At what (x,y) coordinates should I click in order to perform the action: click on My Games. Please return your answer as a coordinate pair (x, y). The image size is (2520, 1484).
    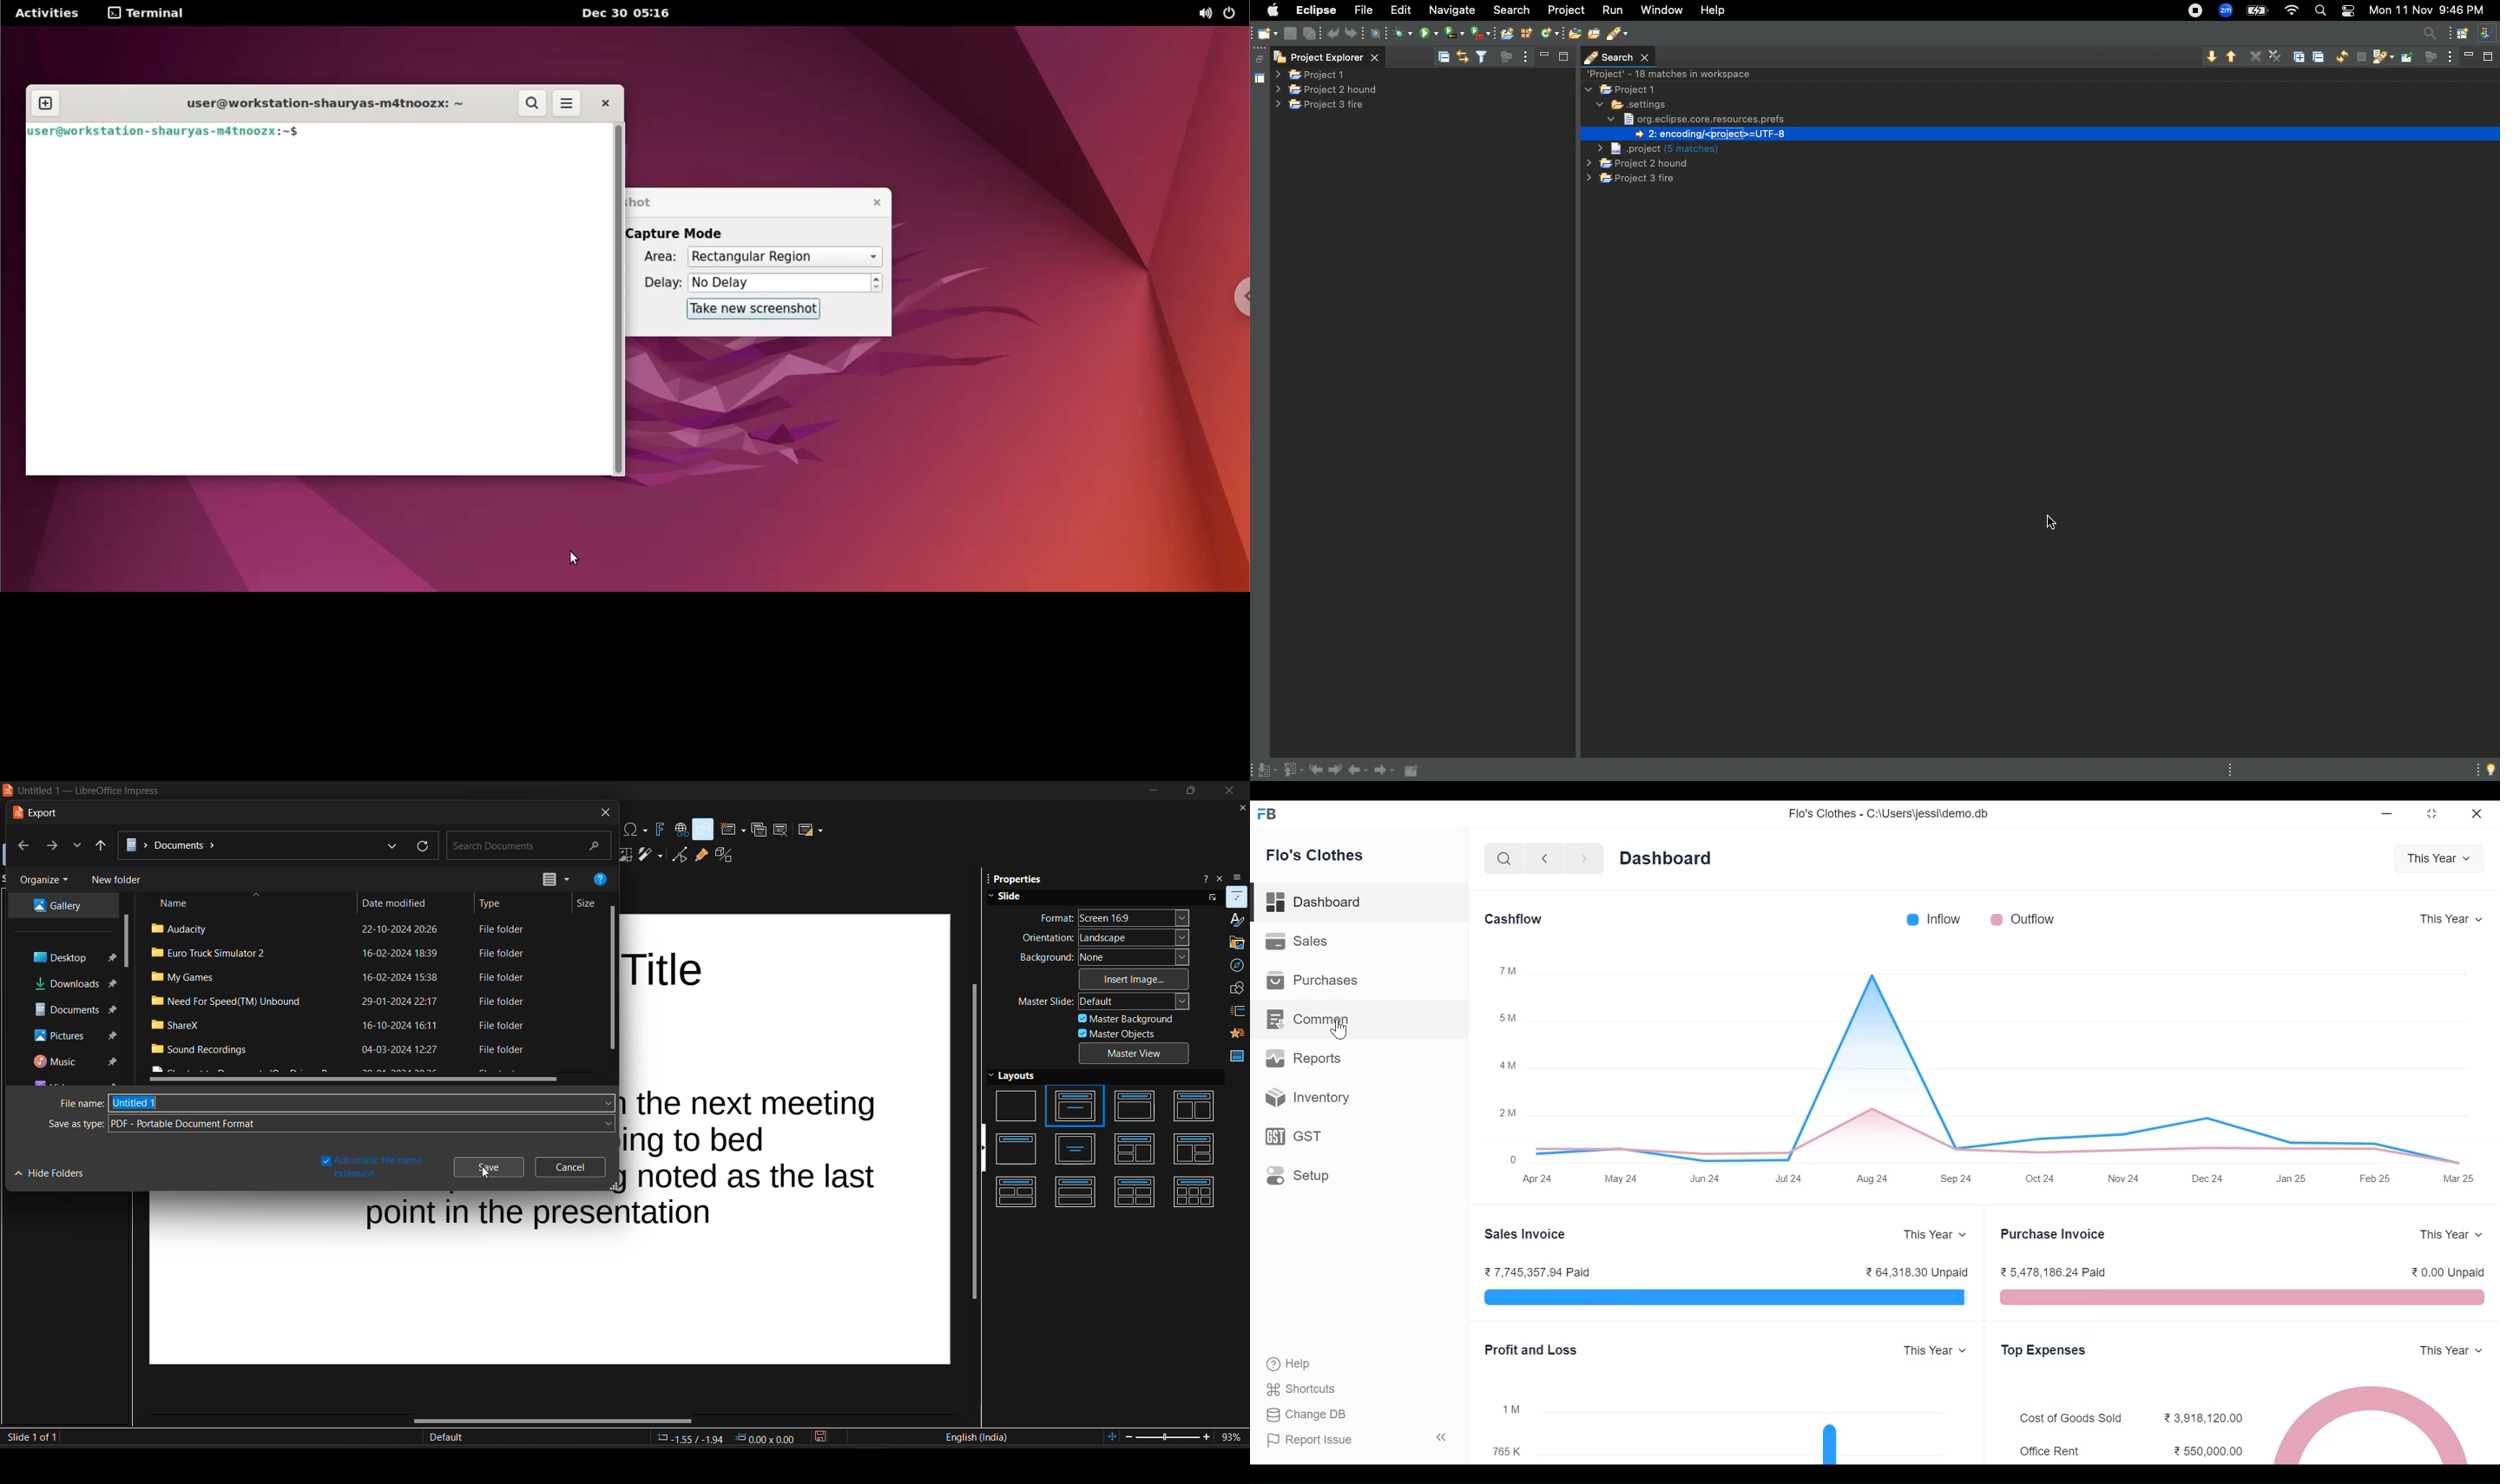
    Looking at the image, I should click on (185, 978).